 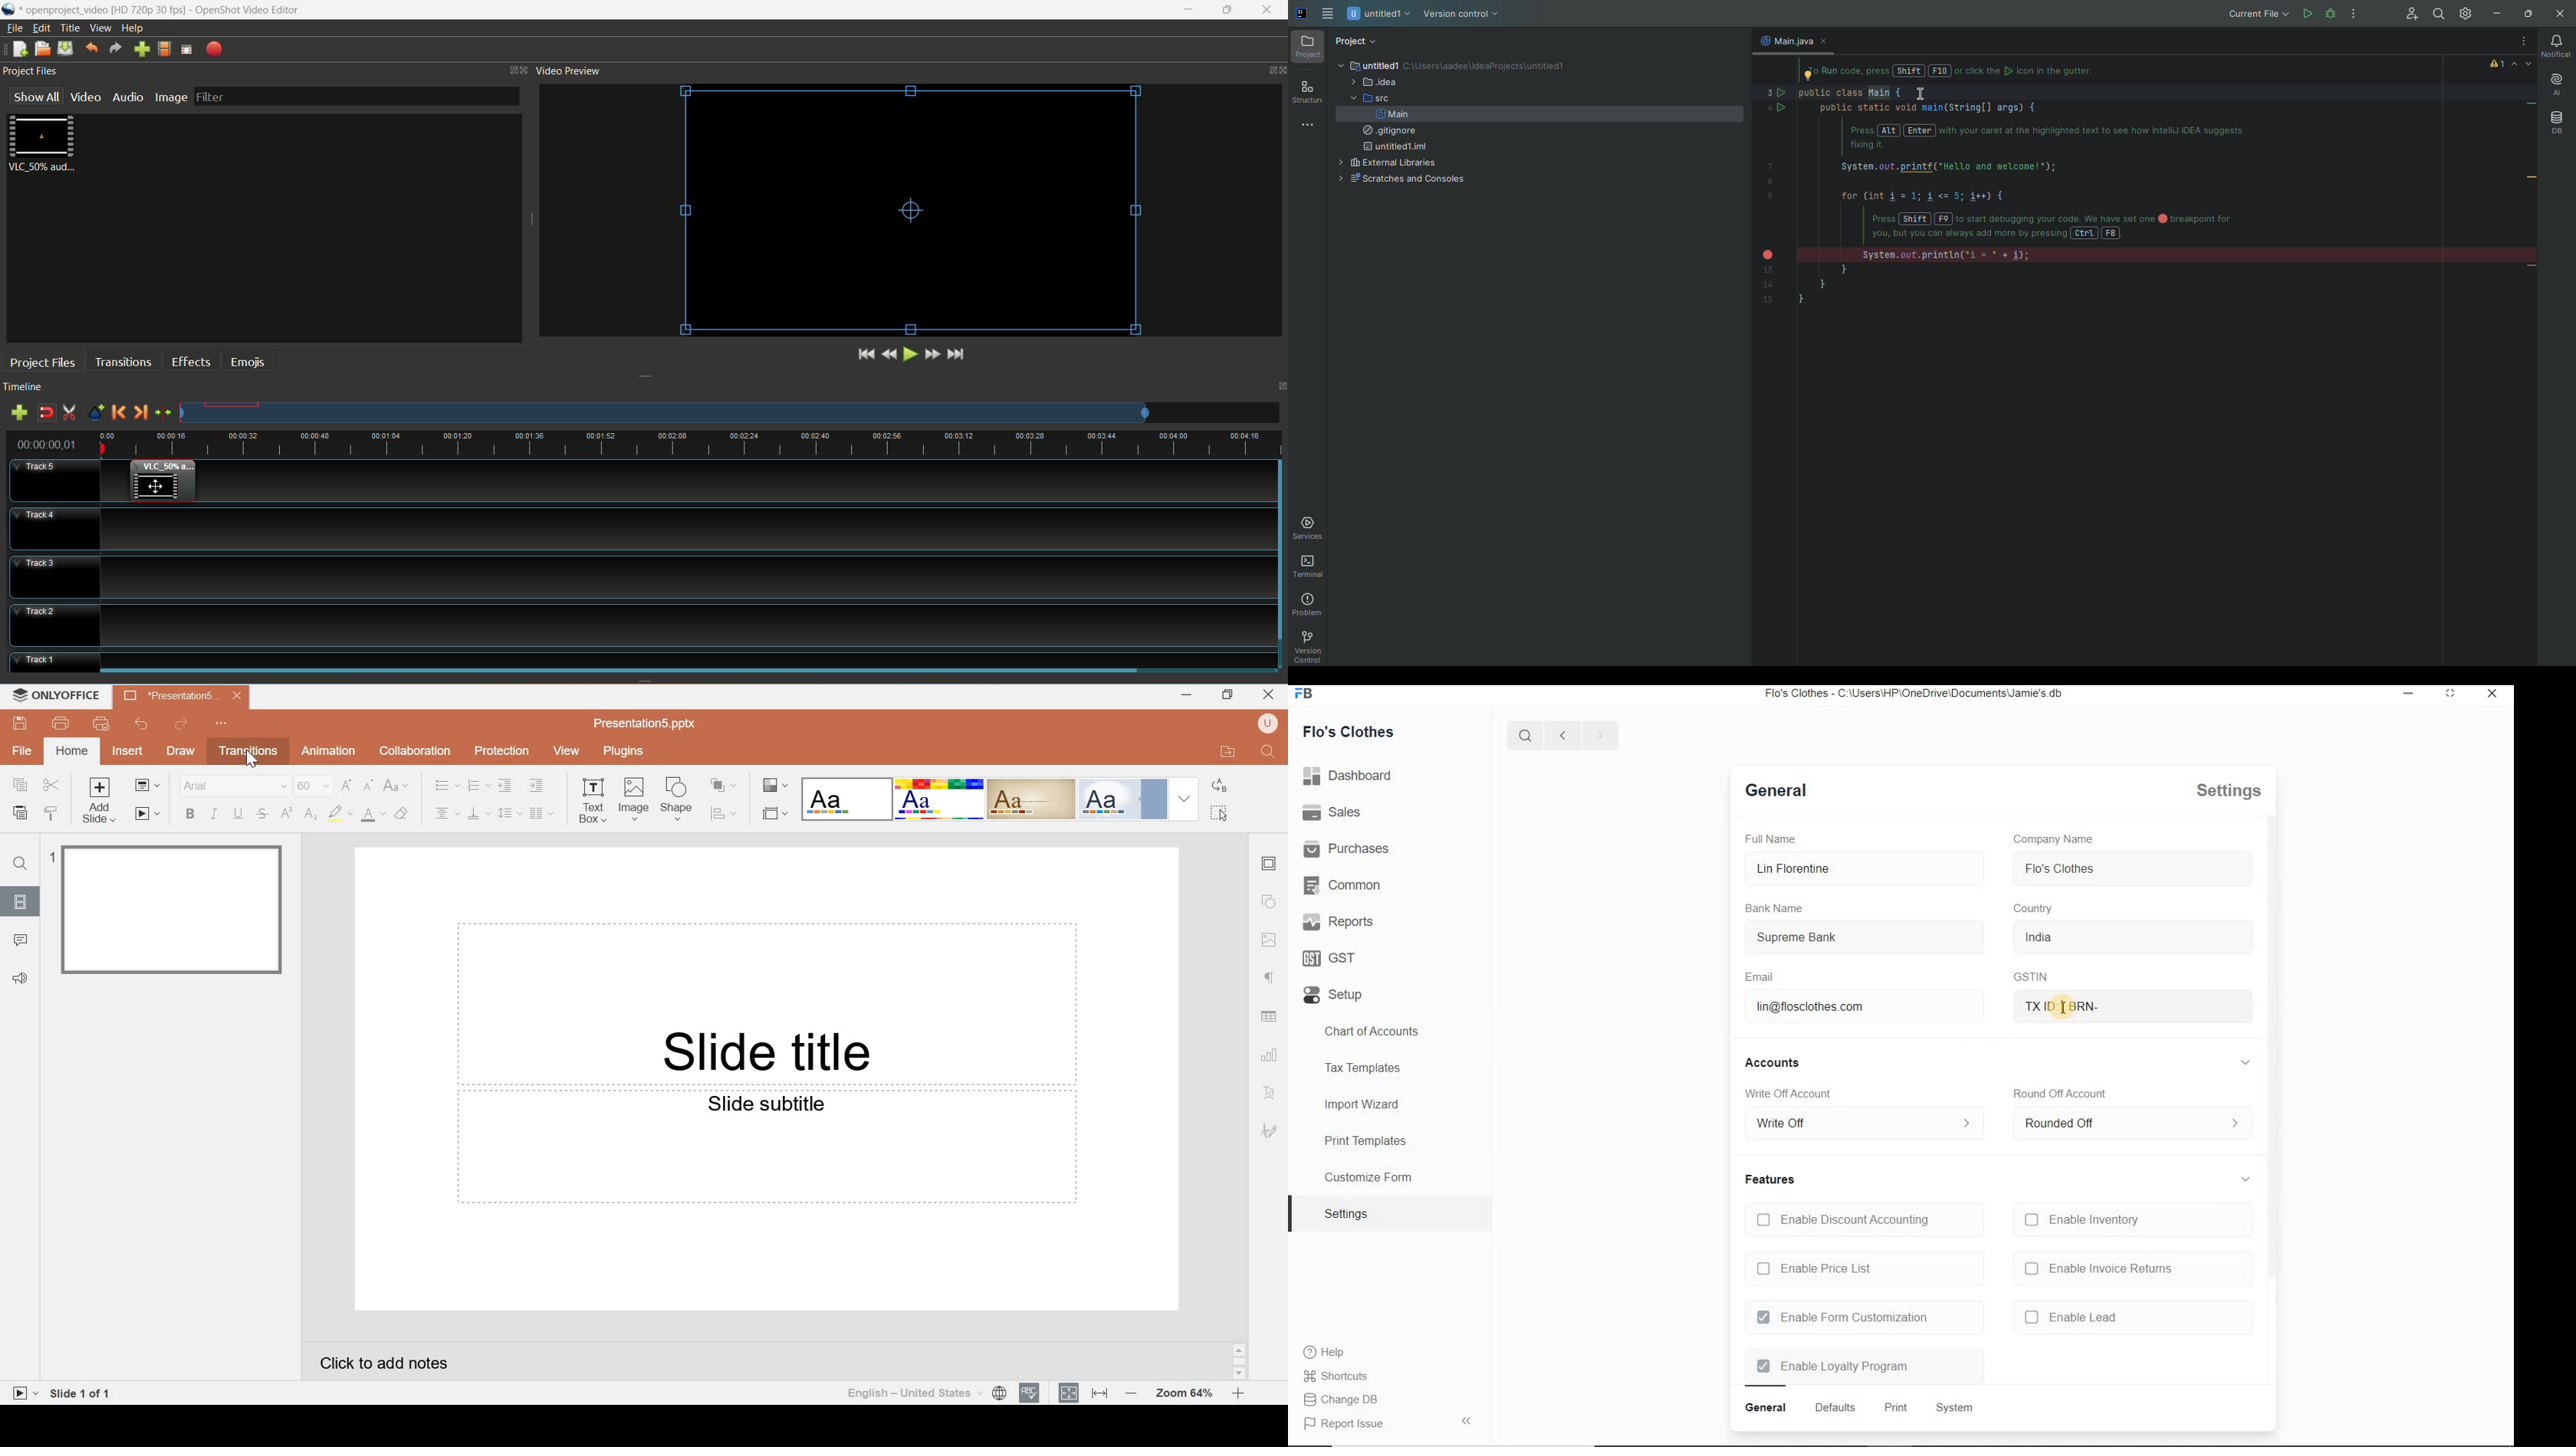 What do you see at coordinates (1843, 939) in the screenshot?
I see `Supreme Bank` at bounding box center [1843, 939].